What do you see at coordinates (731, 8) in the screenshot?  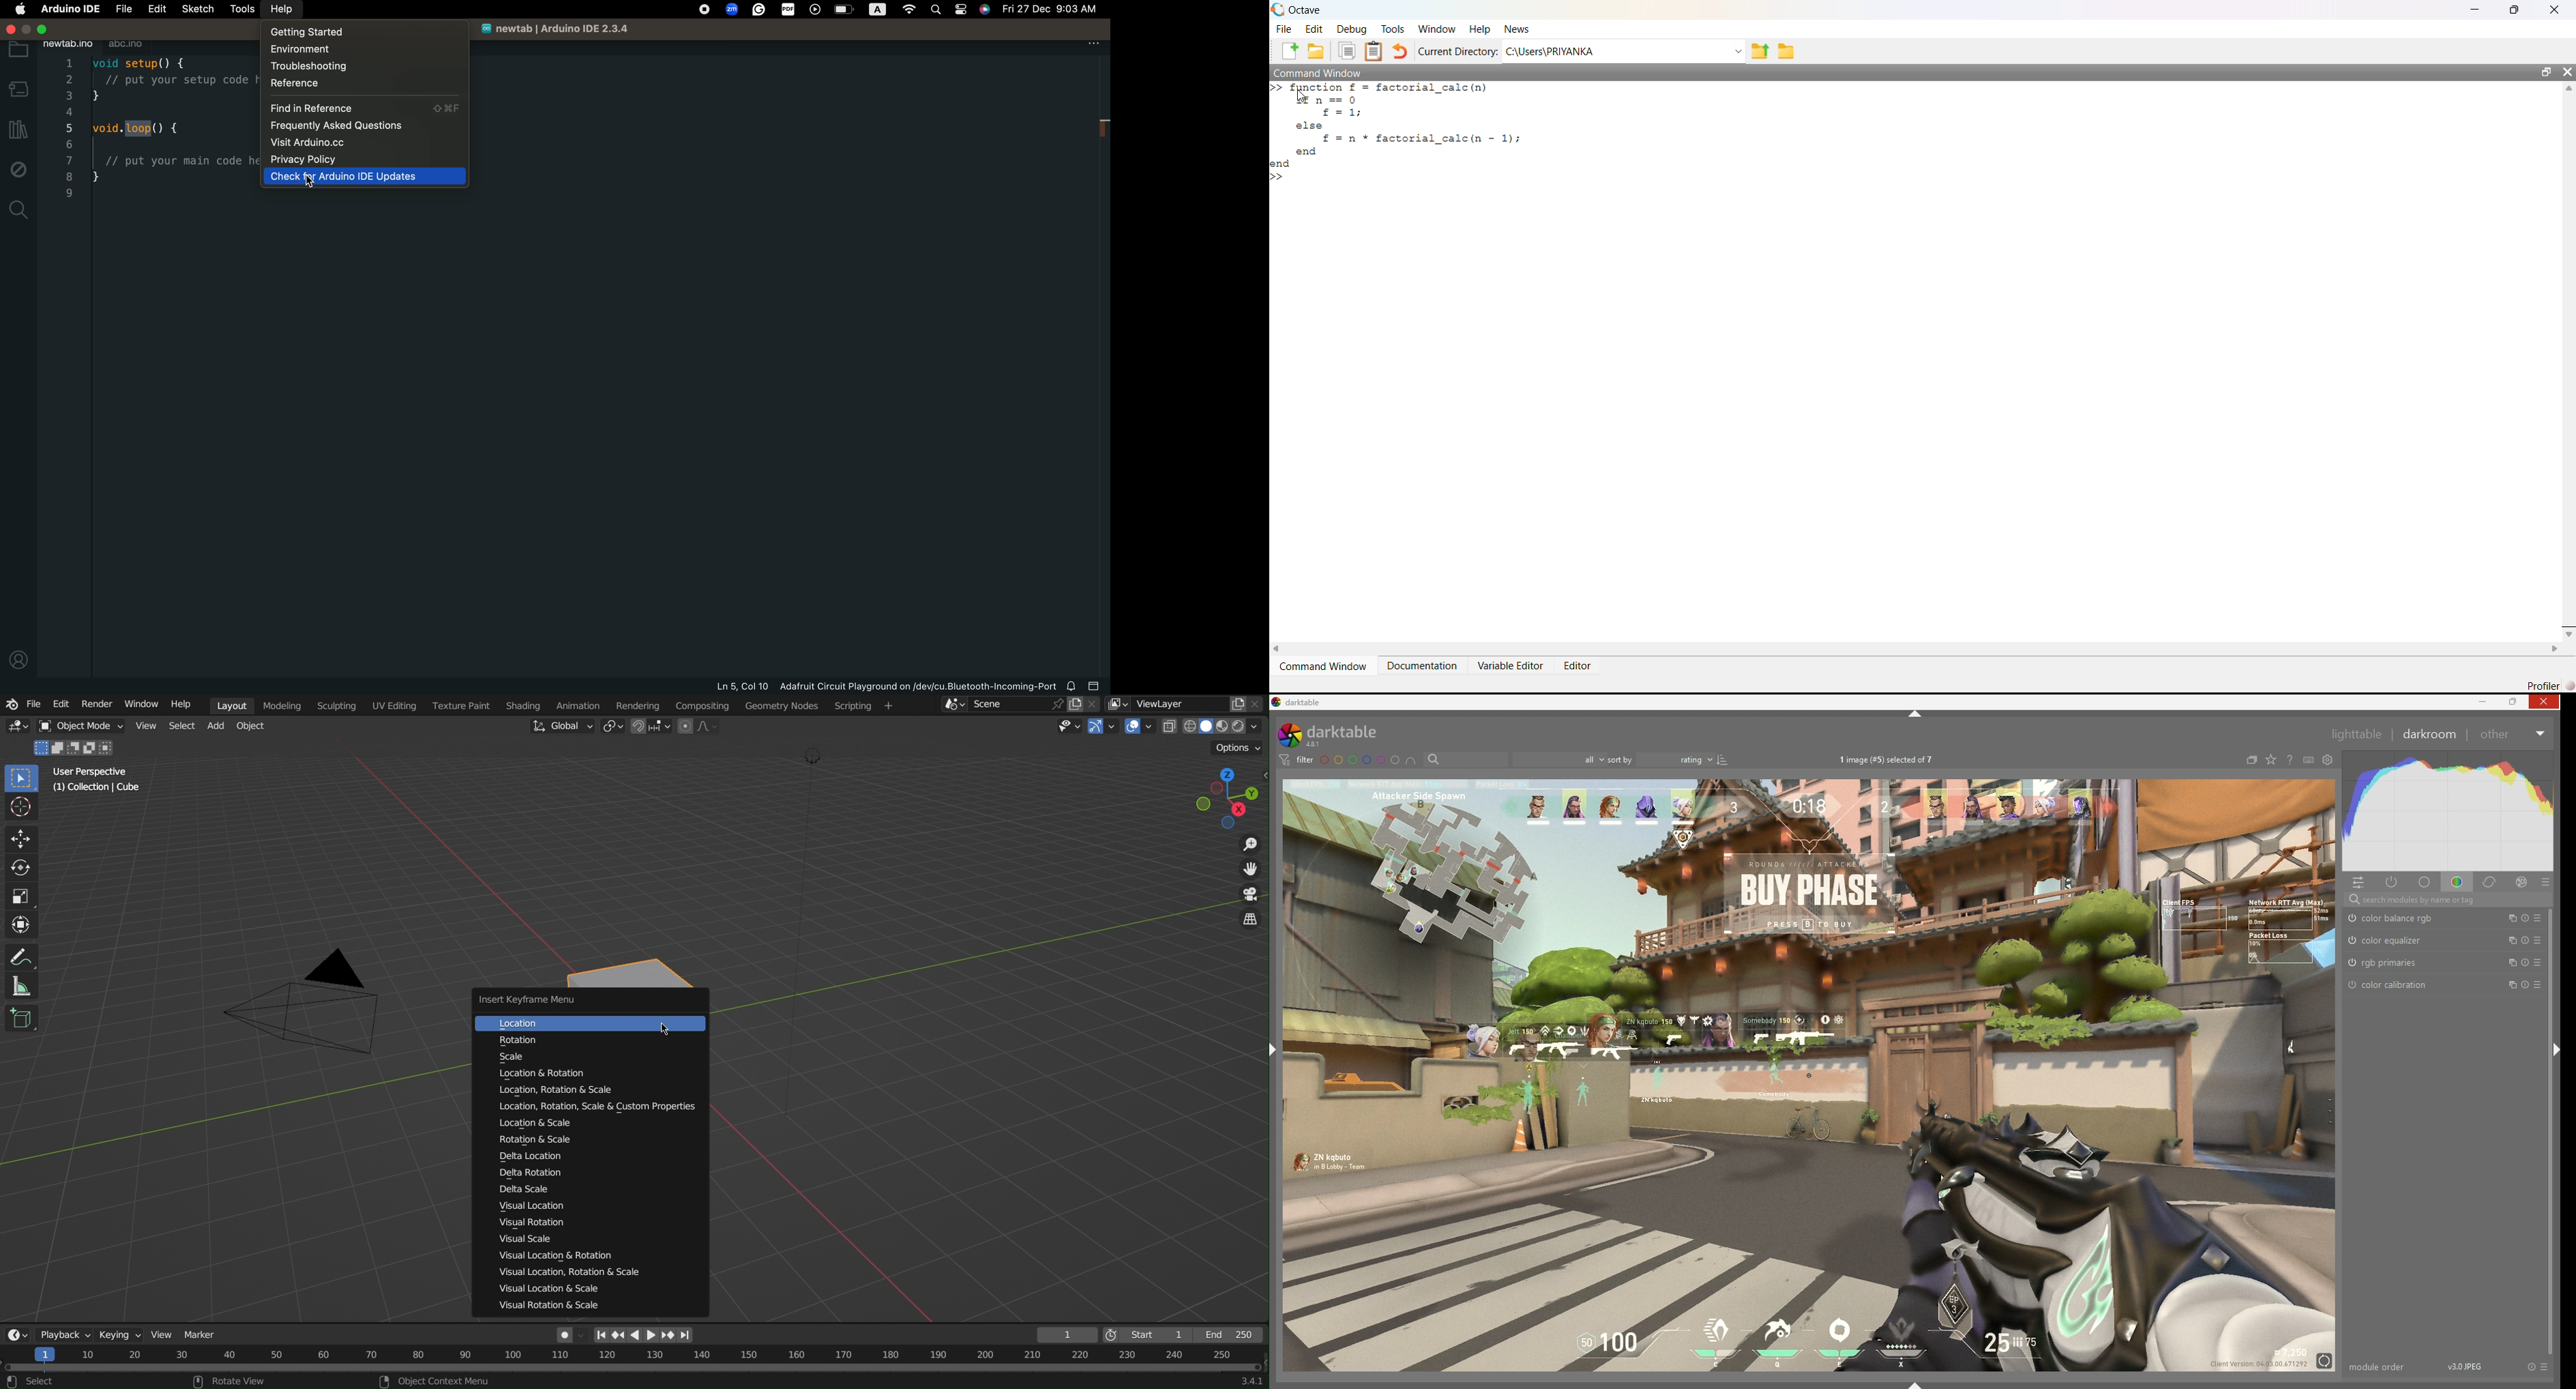 I see `Zoom` at bounding box center [731, 8].